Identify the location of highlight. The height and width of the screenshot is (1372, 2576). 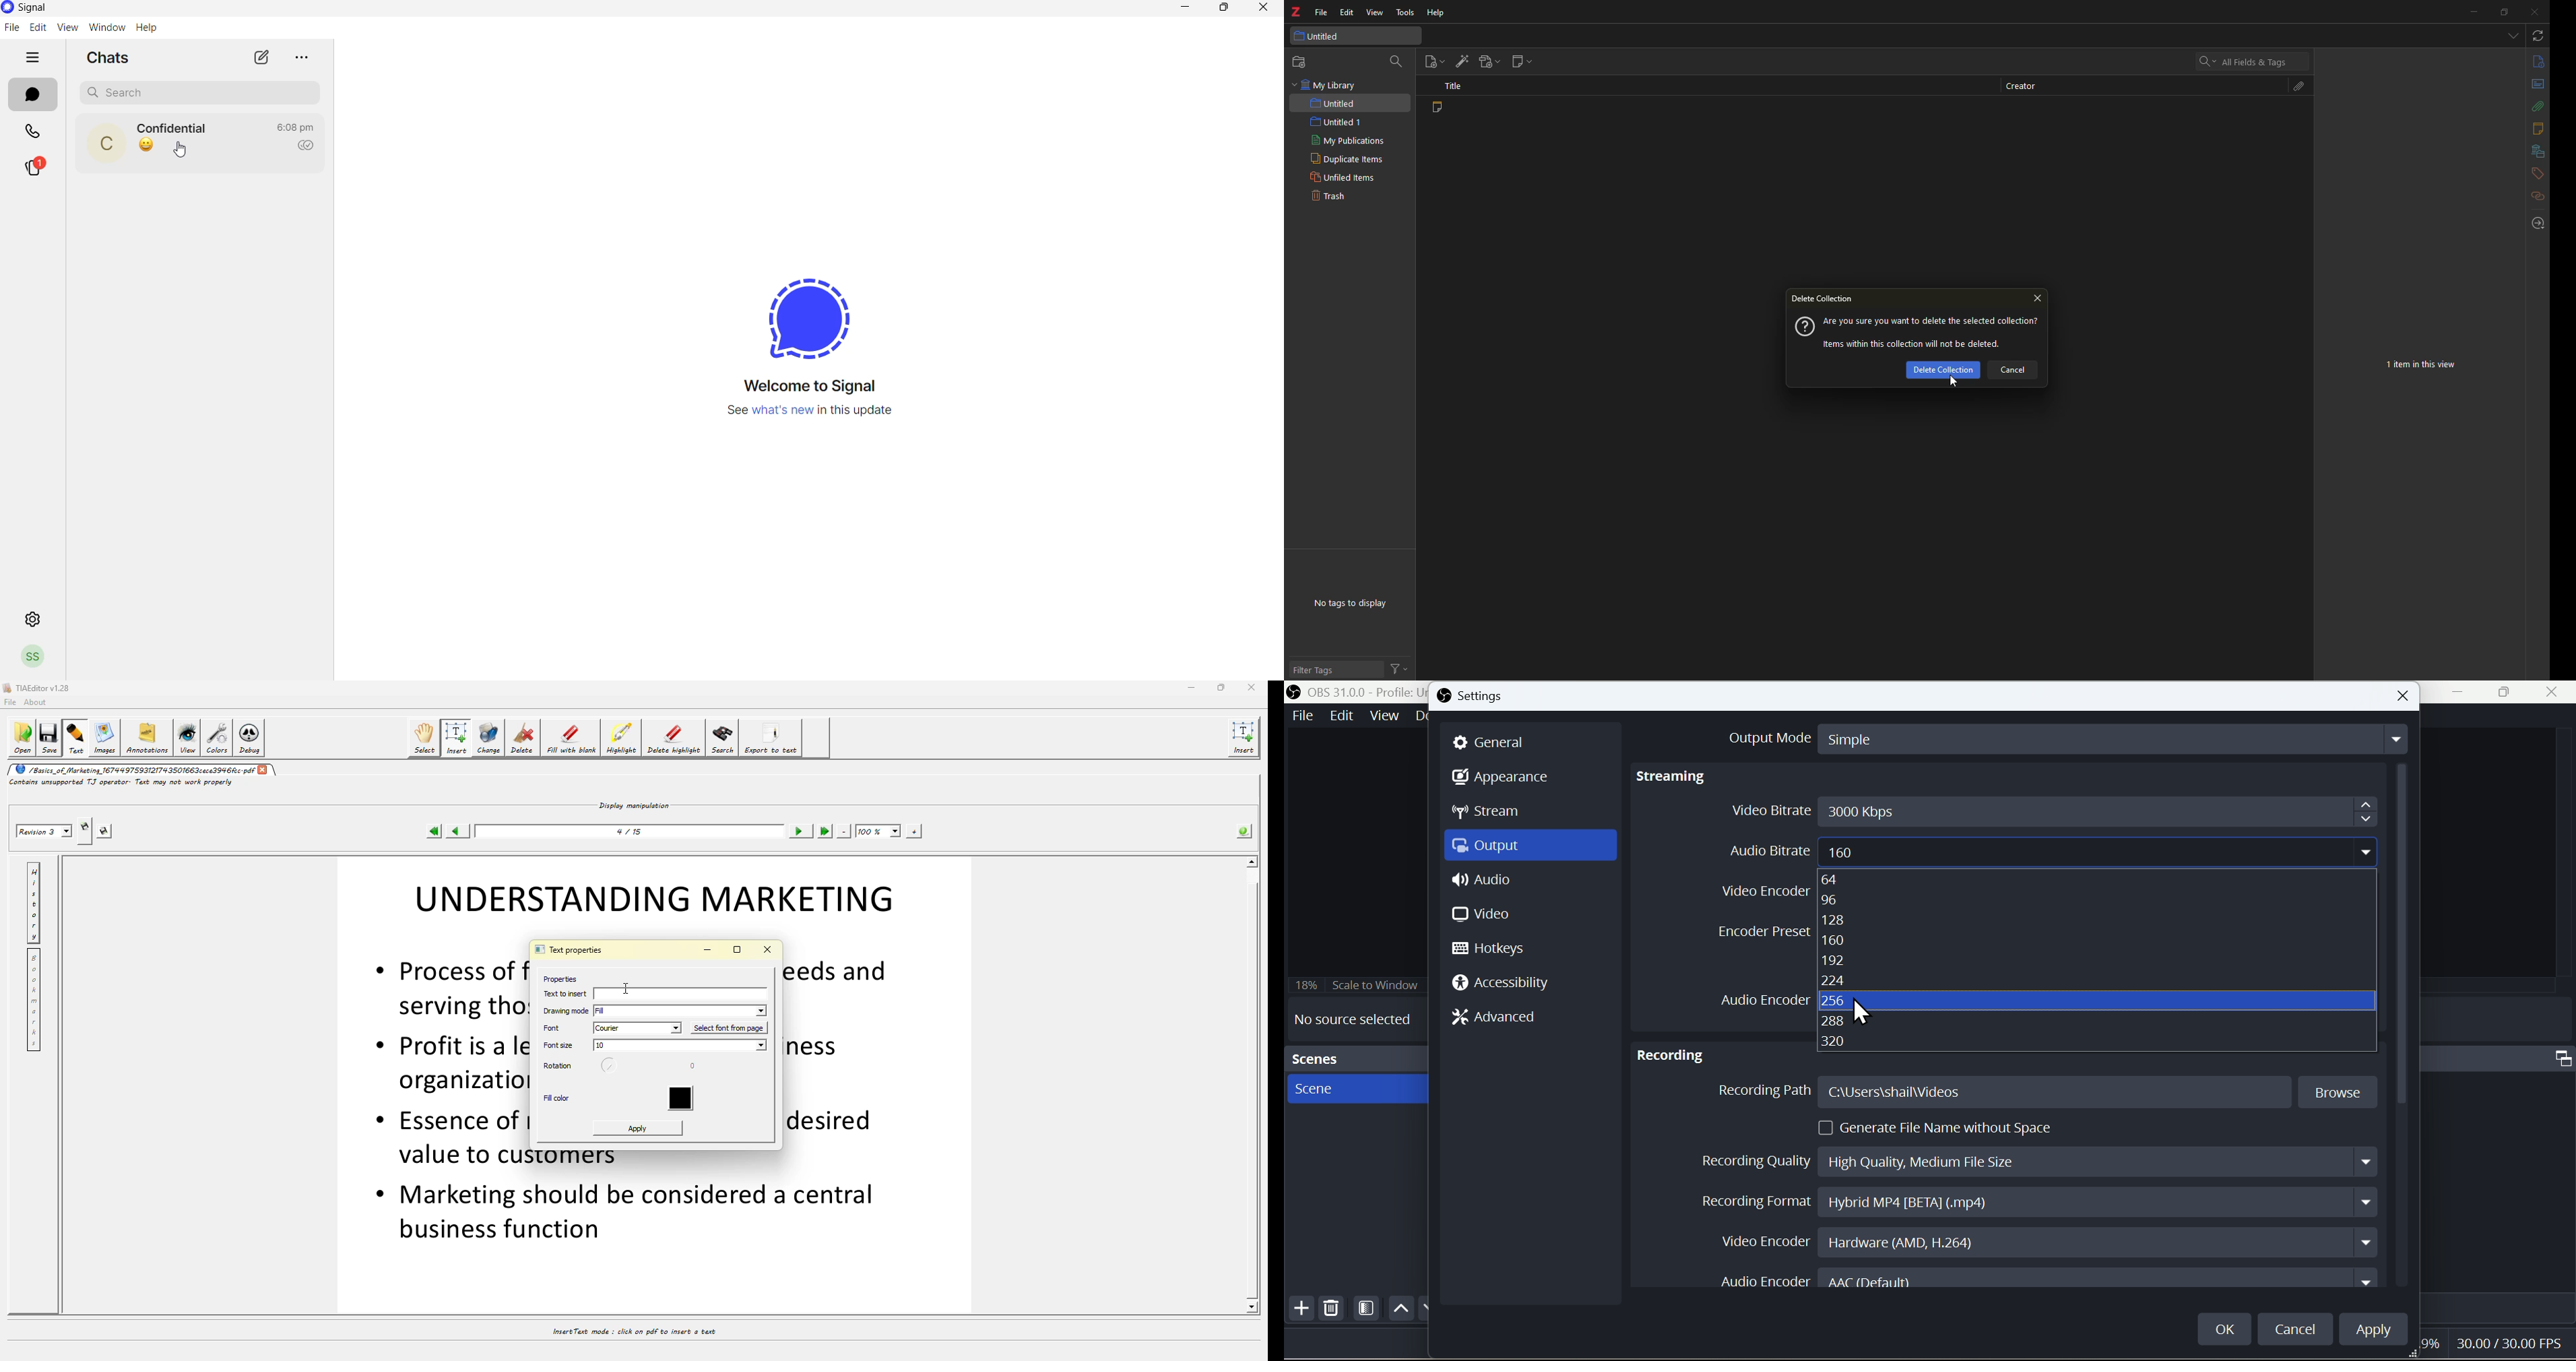
(622, 738).